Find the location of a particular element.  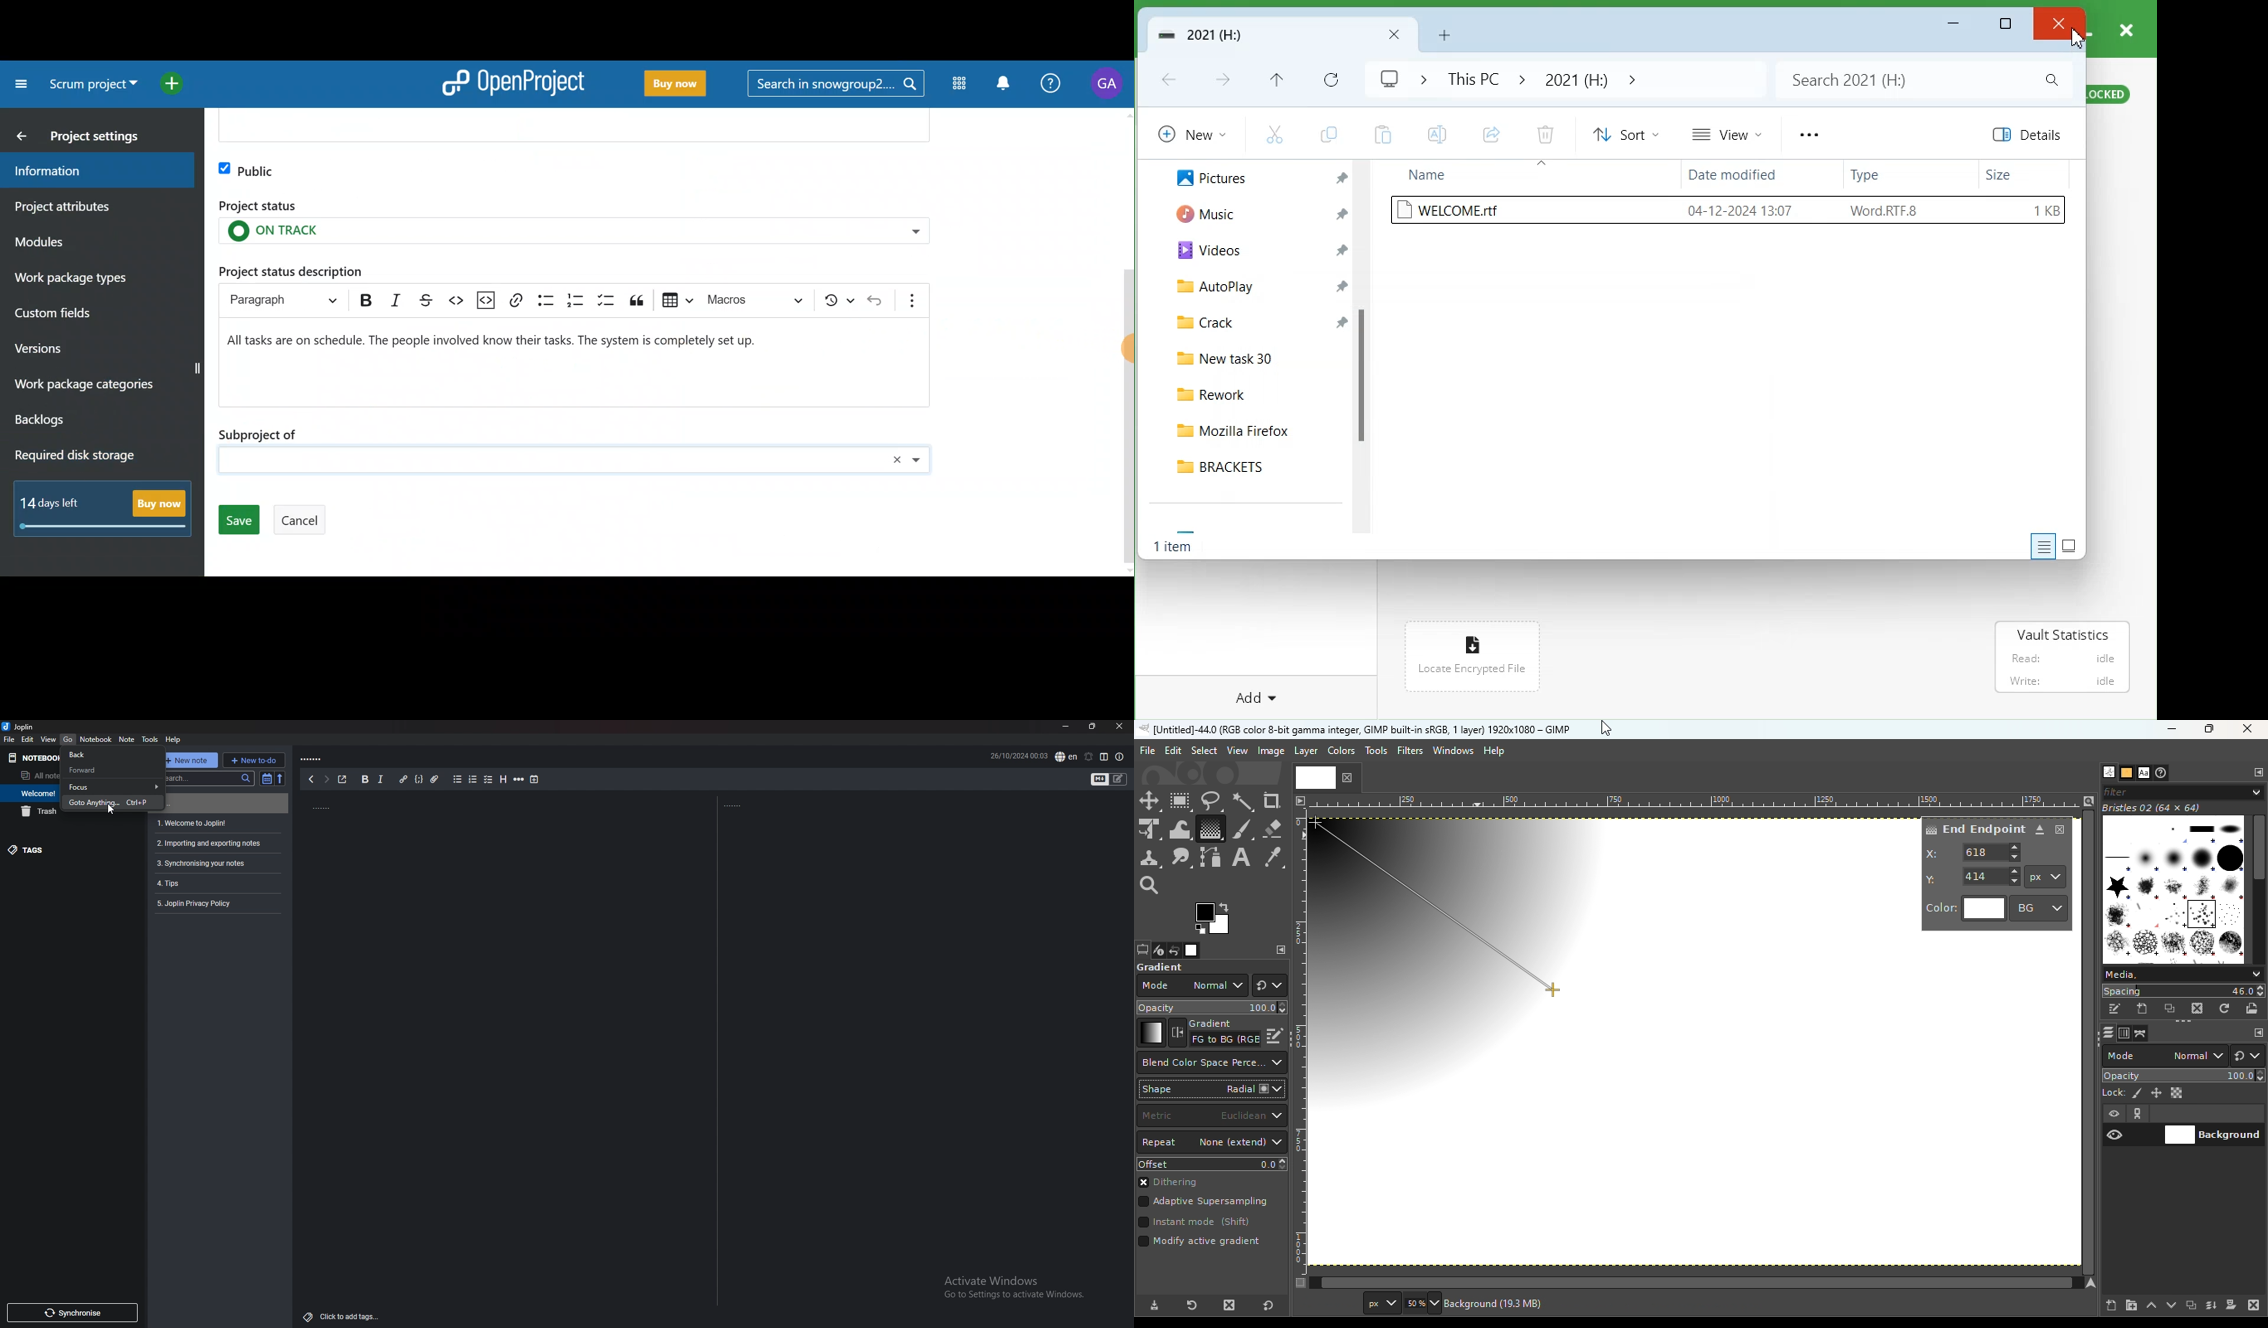

notebook is located at coordinates (96, 739).